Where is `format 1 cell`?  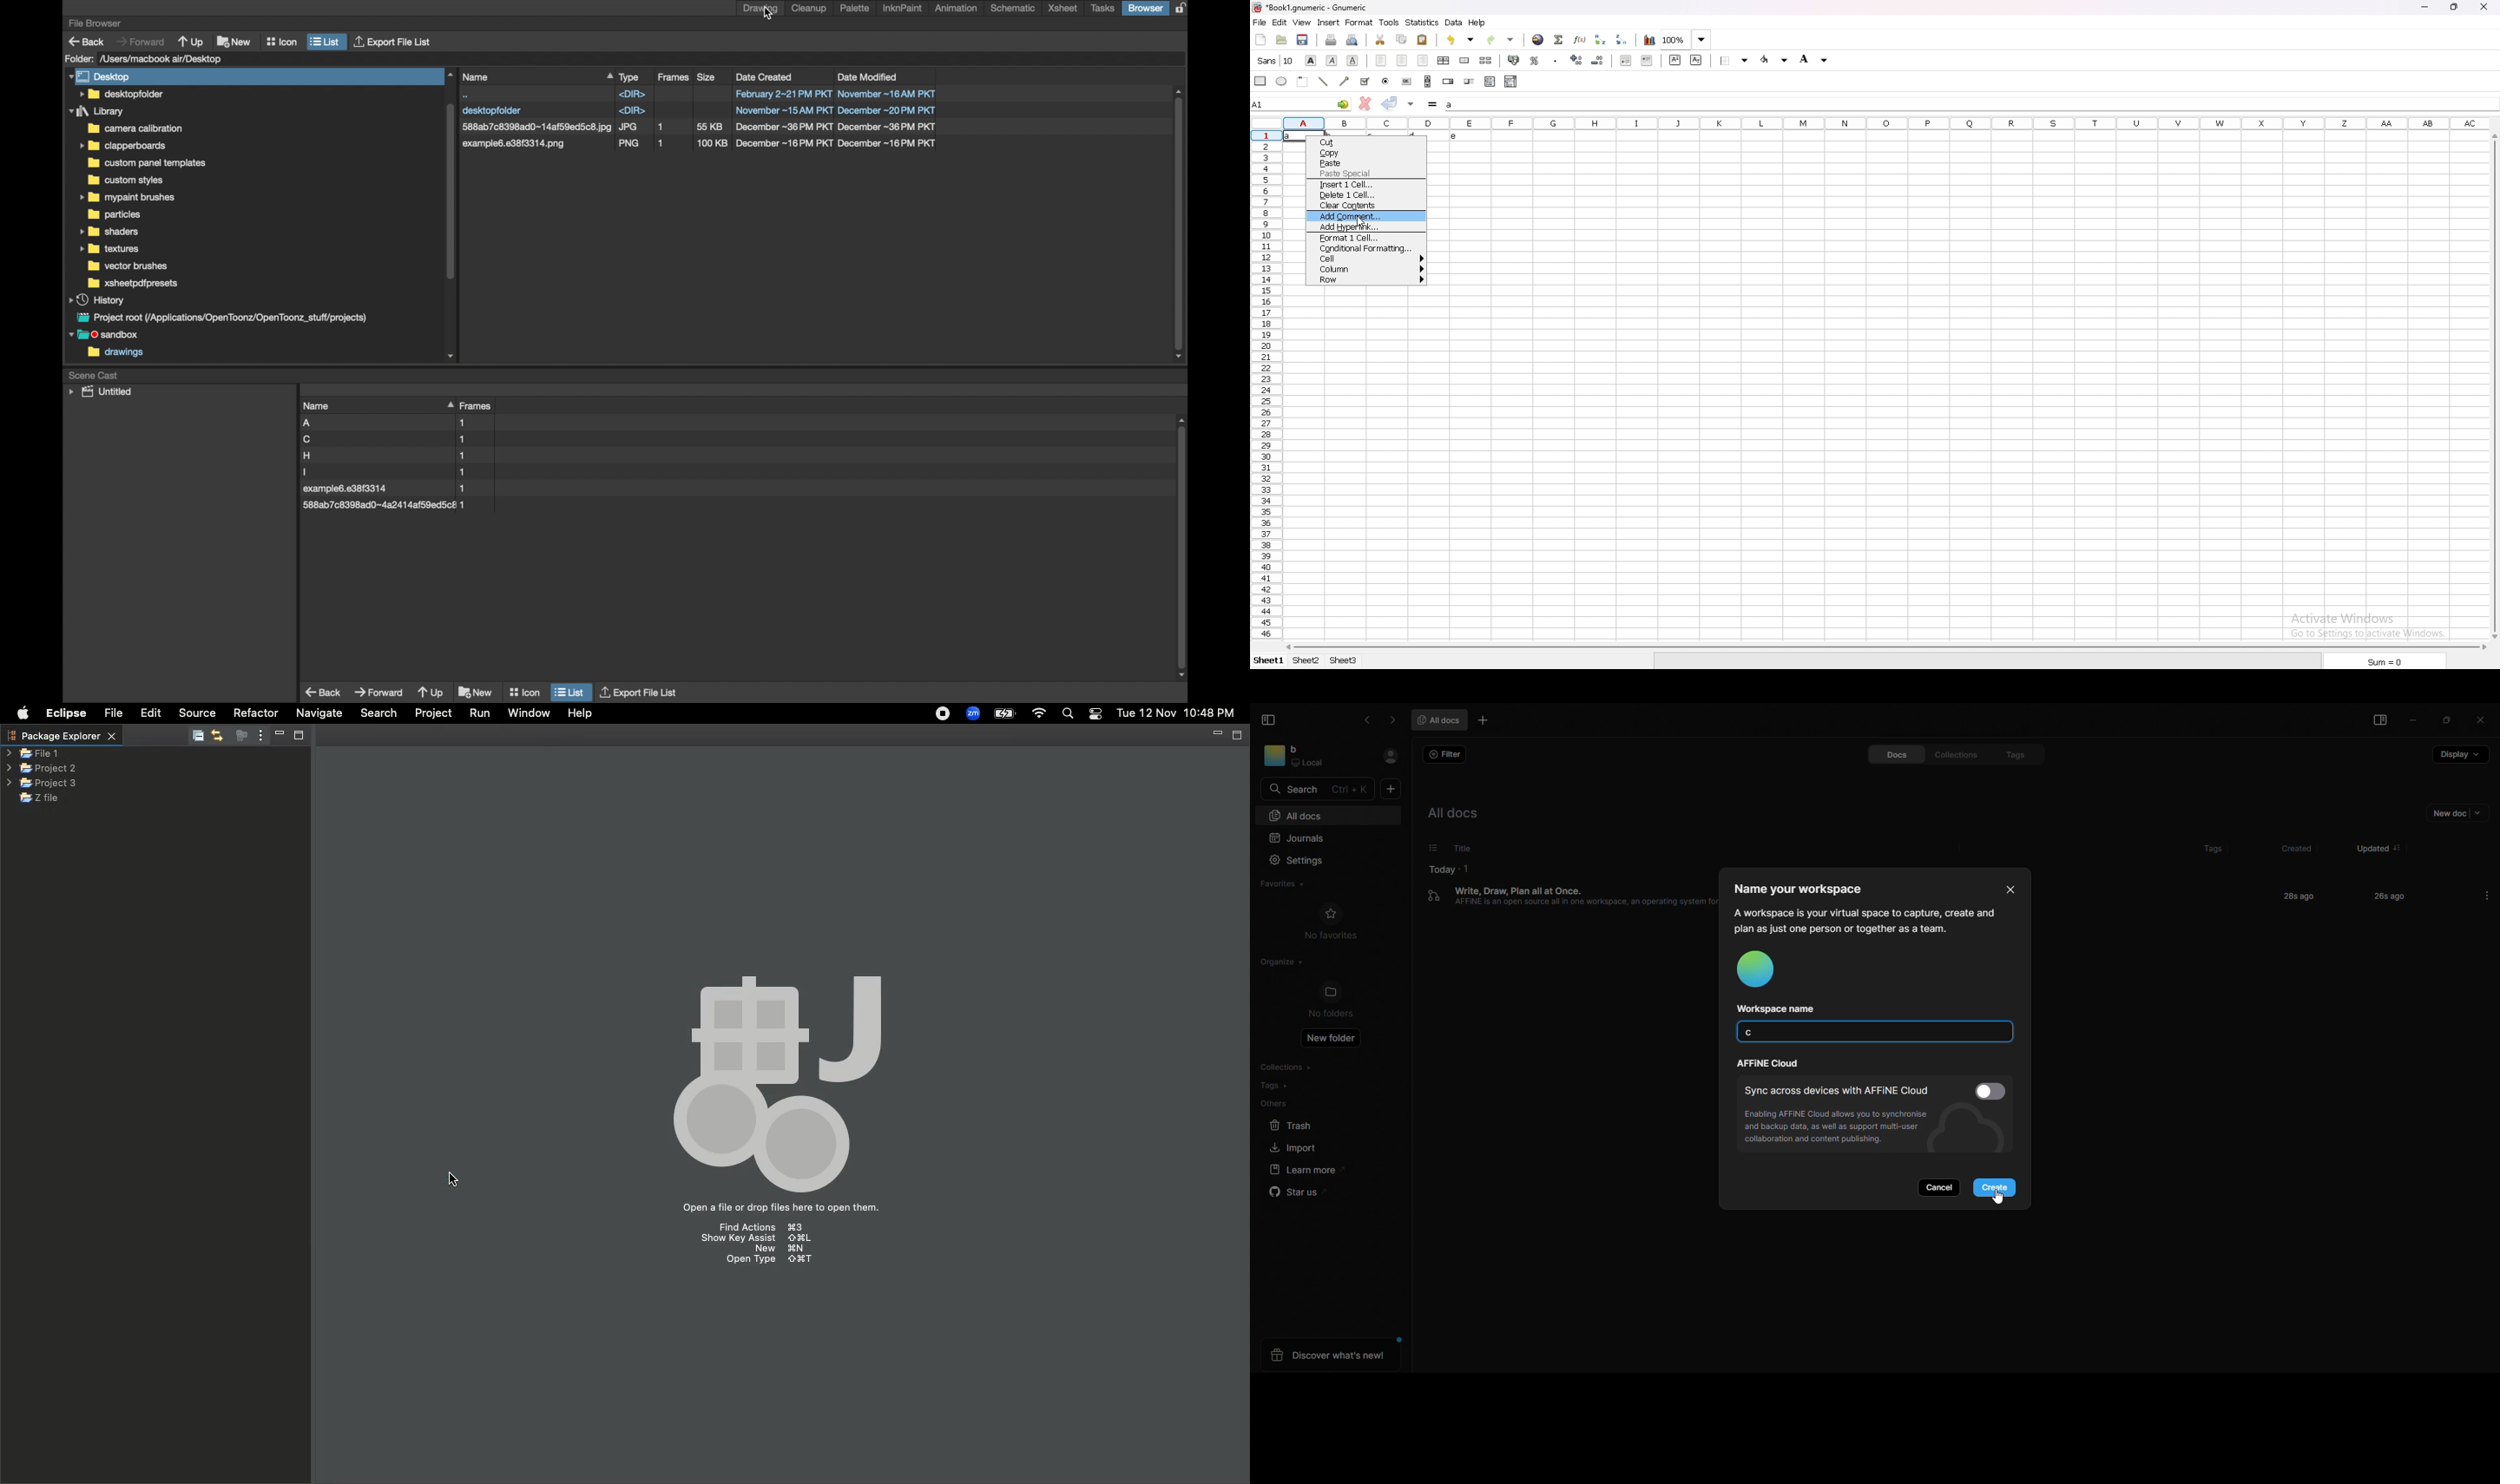 format 1 cell is located at coordinates (1367, 238).